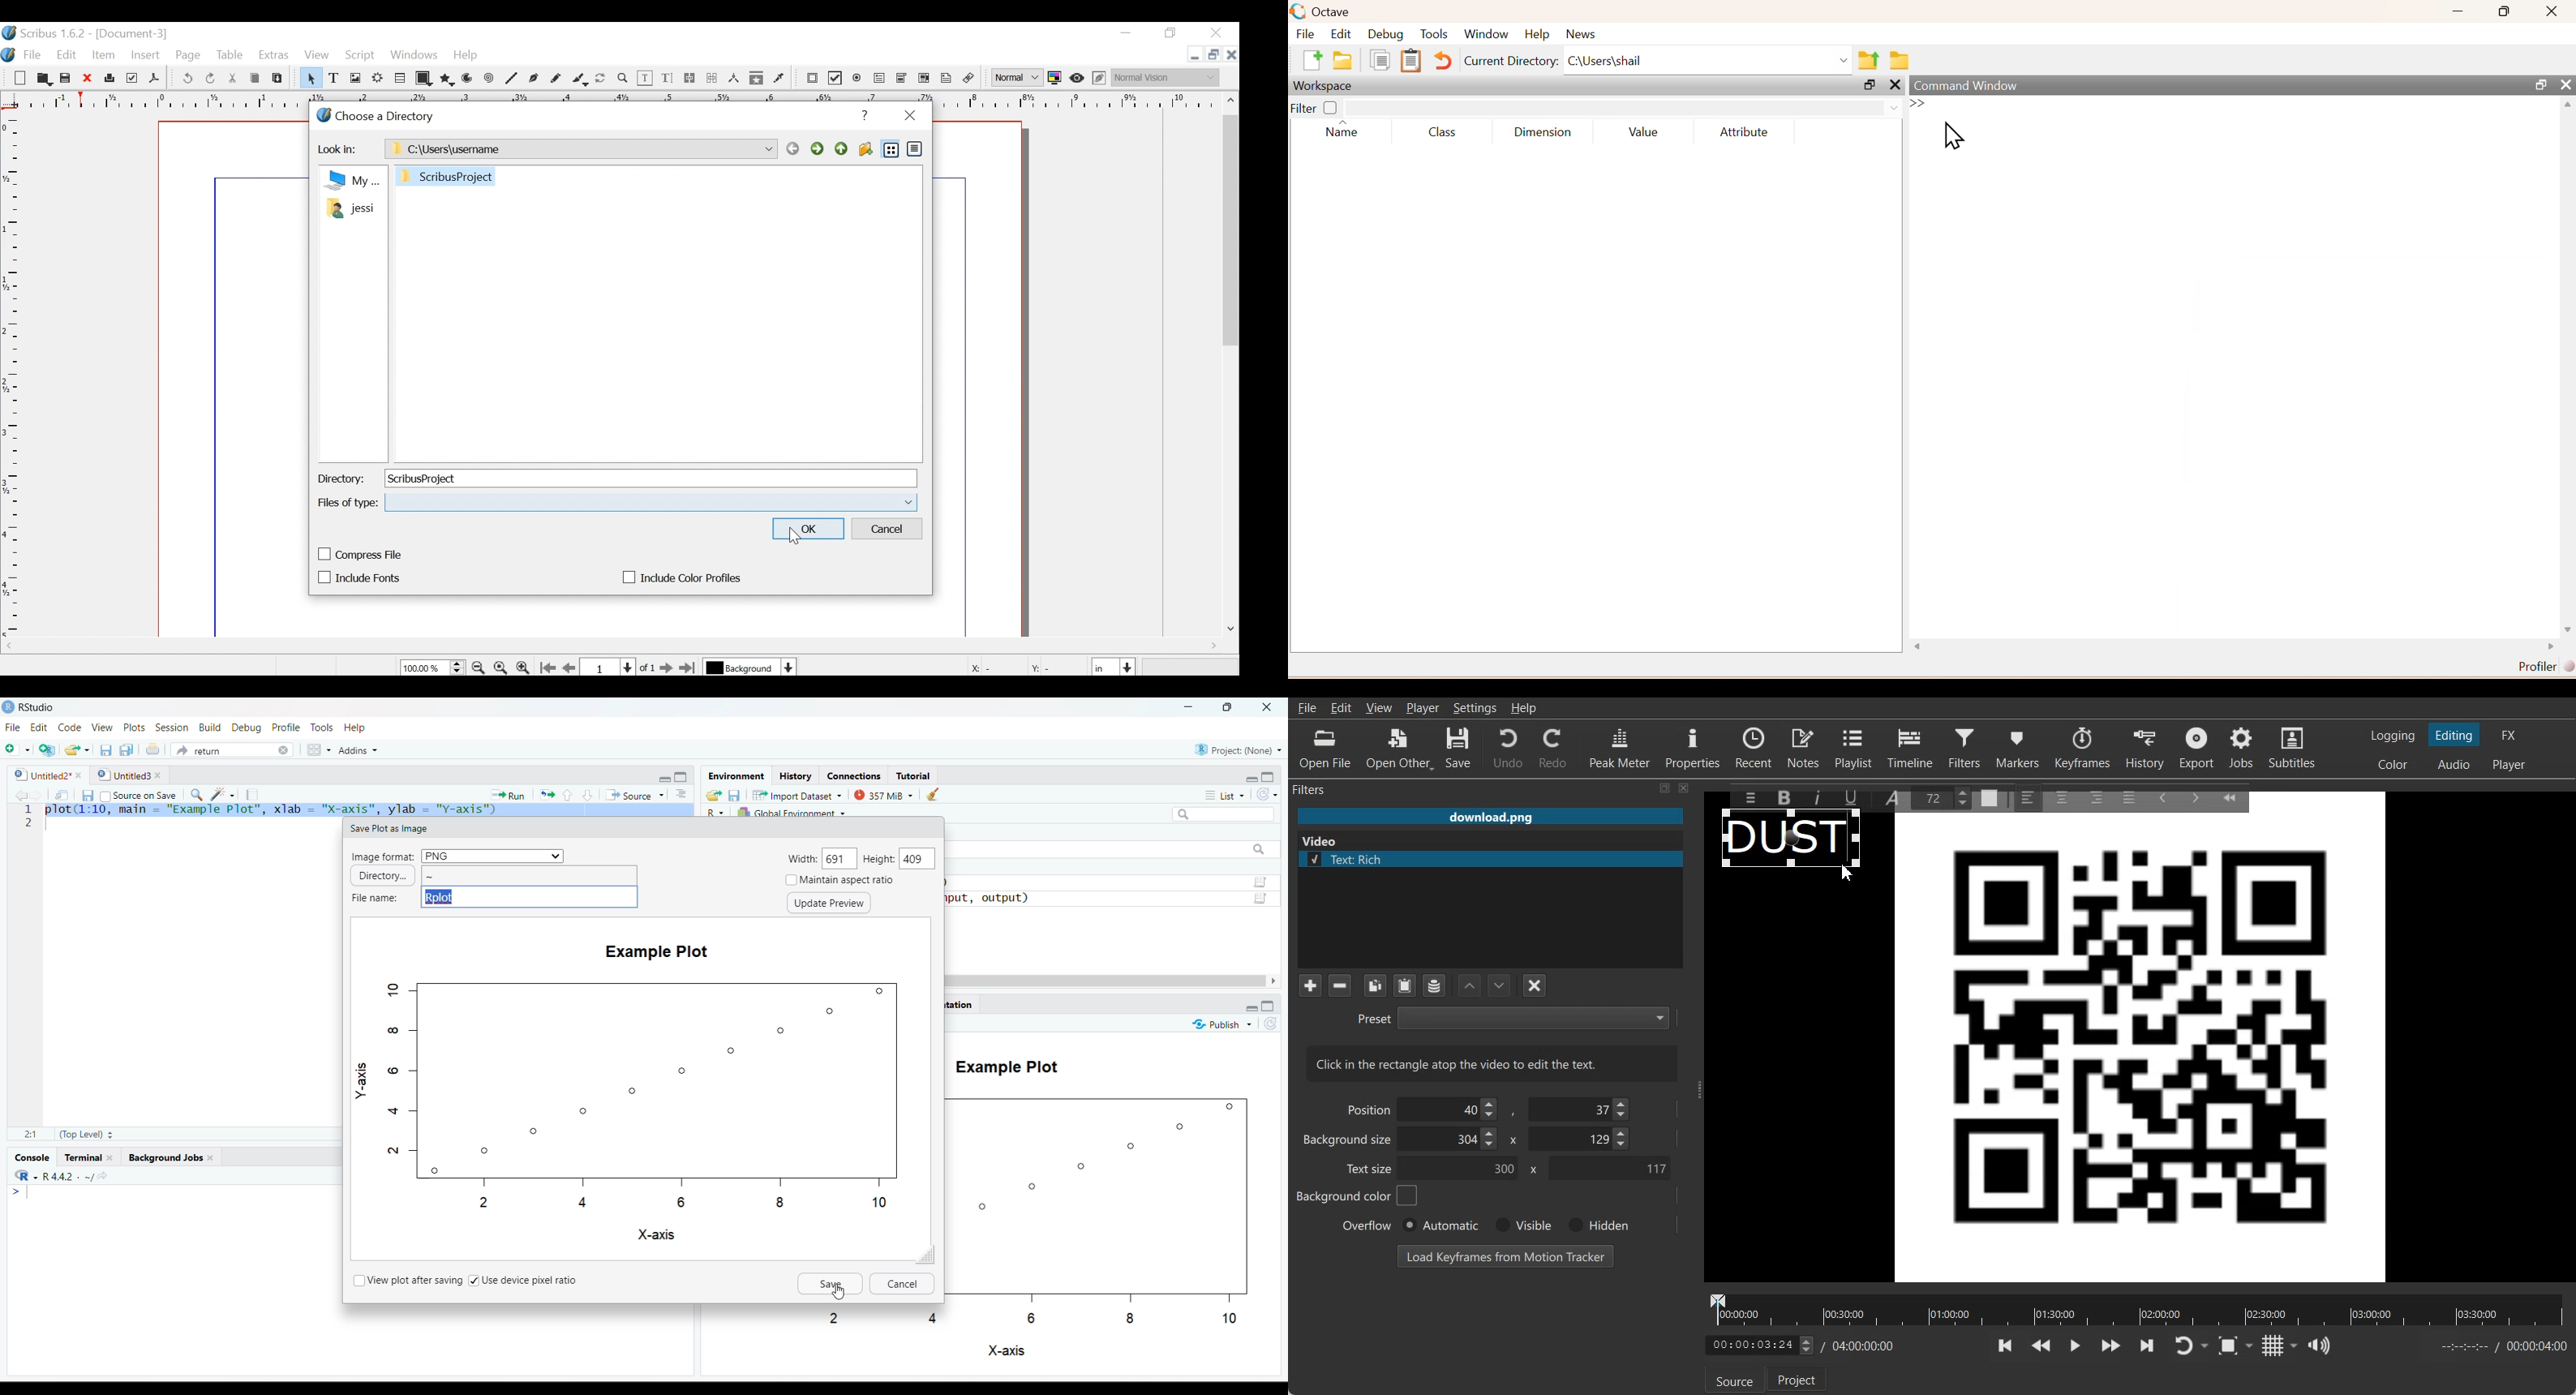  Describe the element at coordinates (579, 149) in the screenshot. I see `Path` at that location.